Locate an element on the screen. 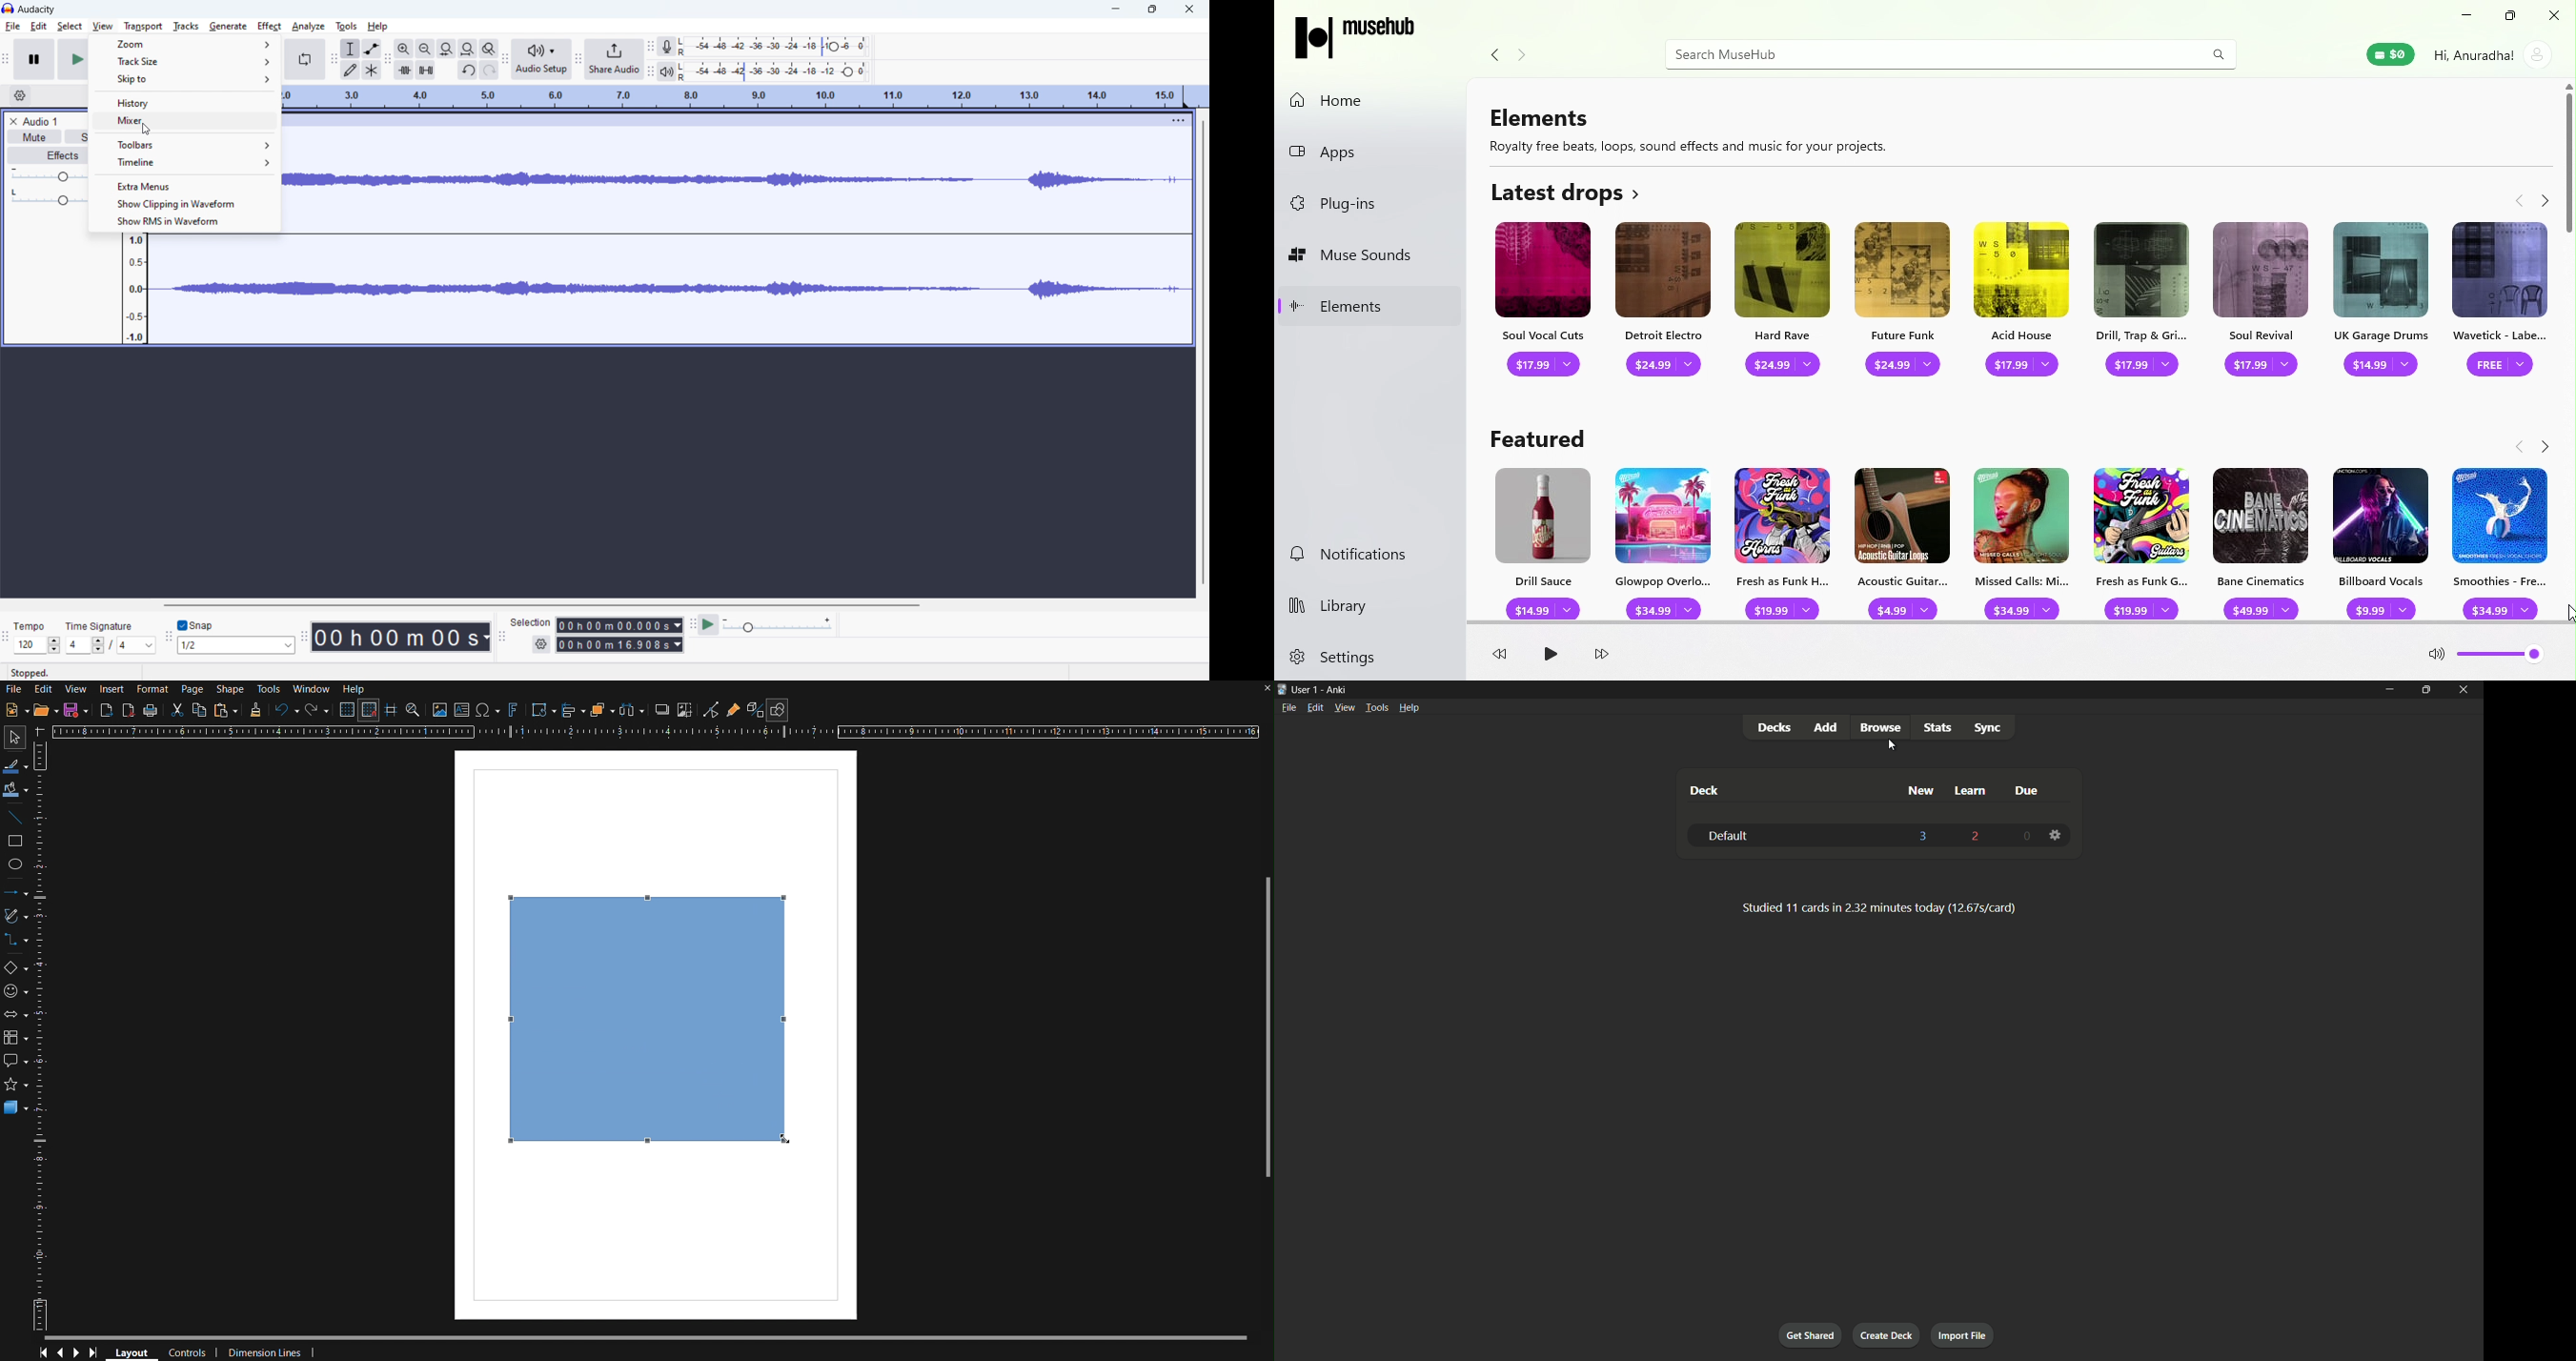 This screenshot has width=2576, height=1372. transport is located at coordinates (143, 26).